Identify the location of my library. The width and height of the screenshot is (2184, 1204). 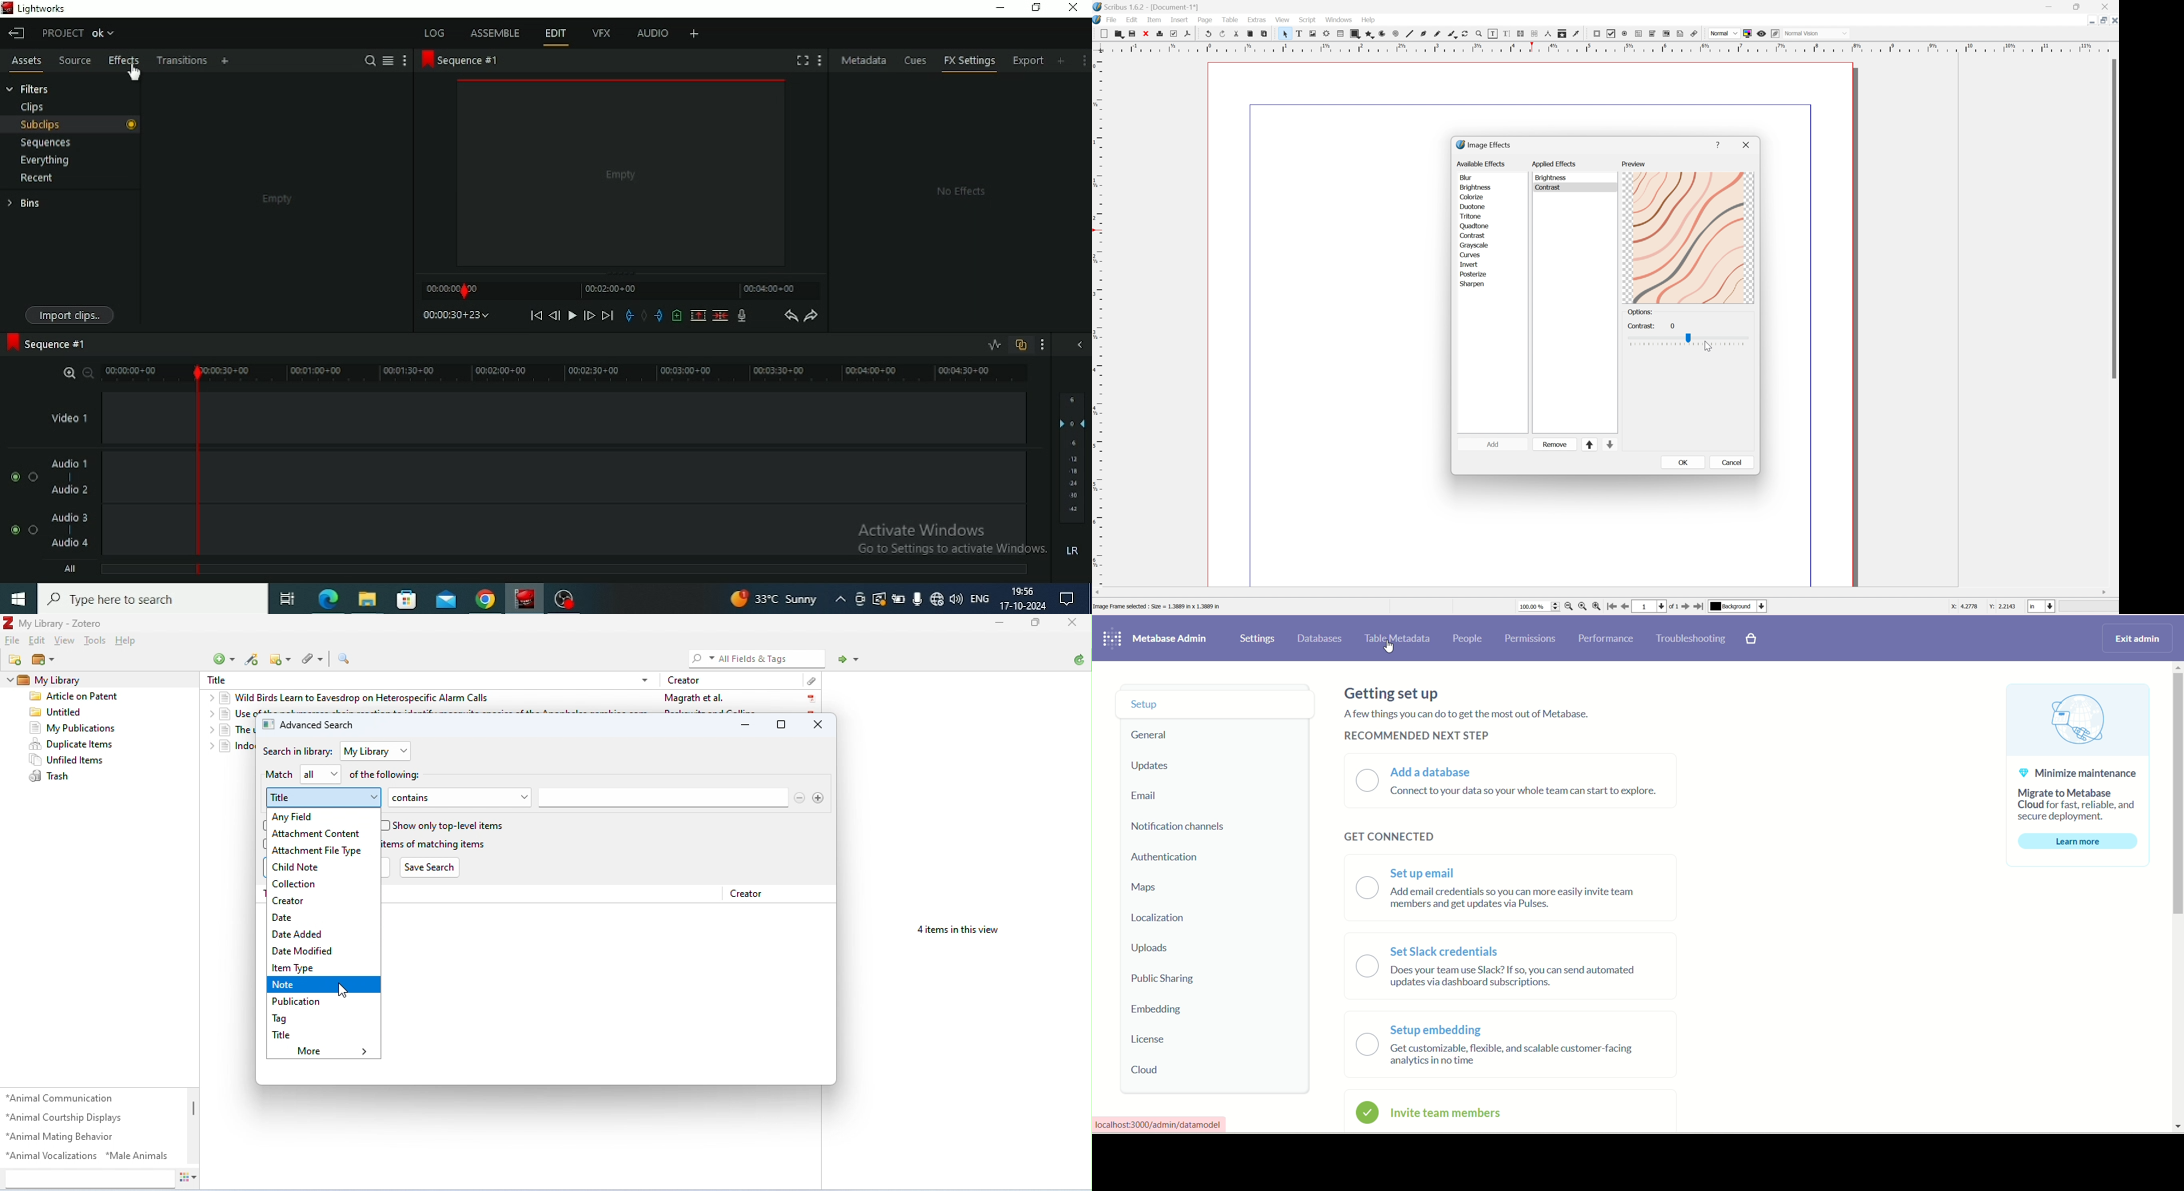
(54, 681).